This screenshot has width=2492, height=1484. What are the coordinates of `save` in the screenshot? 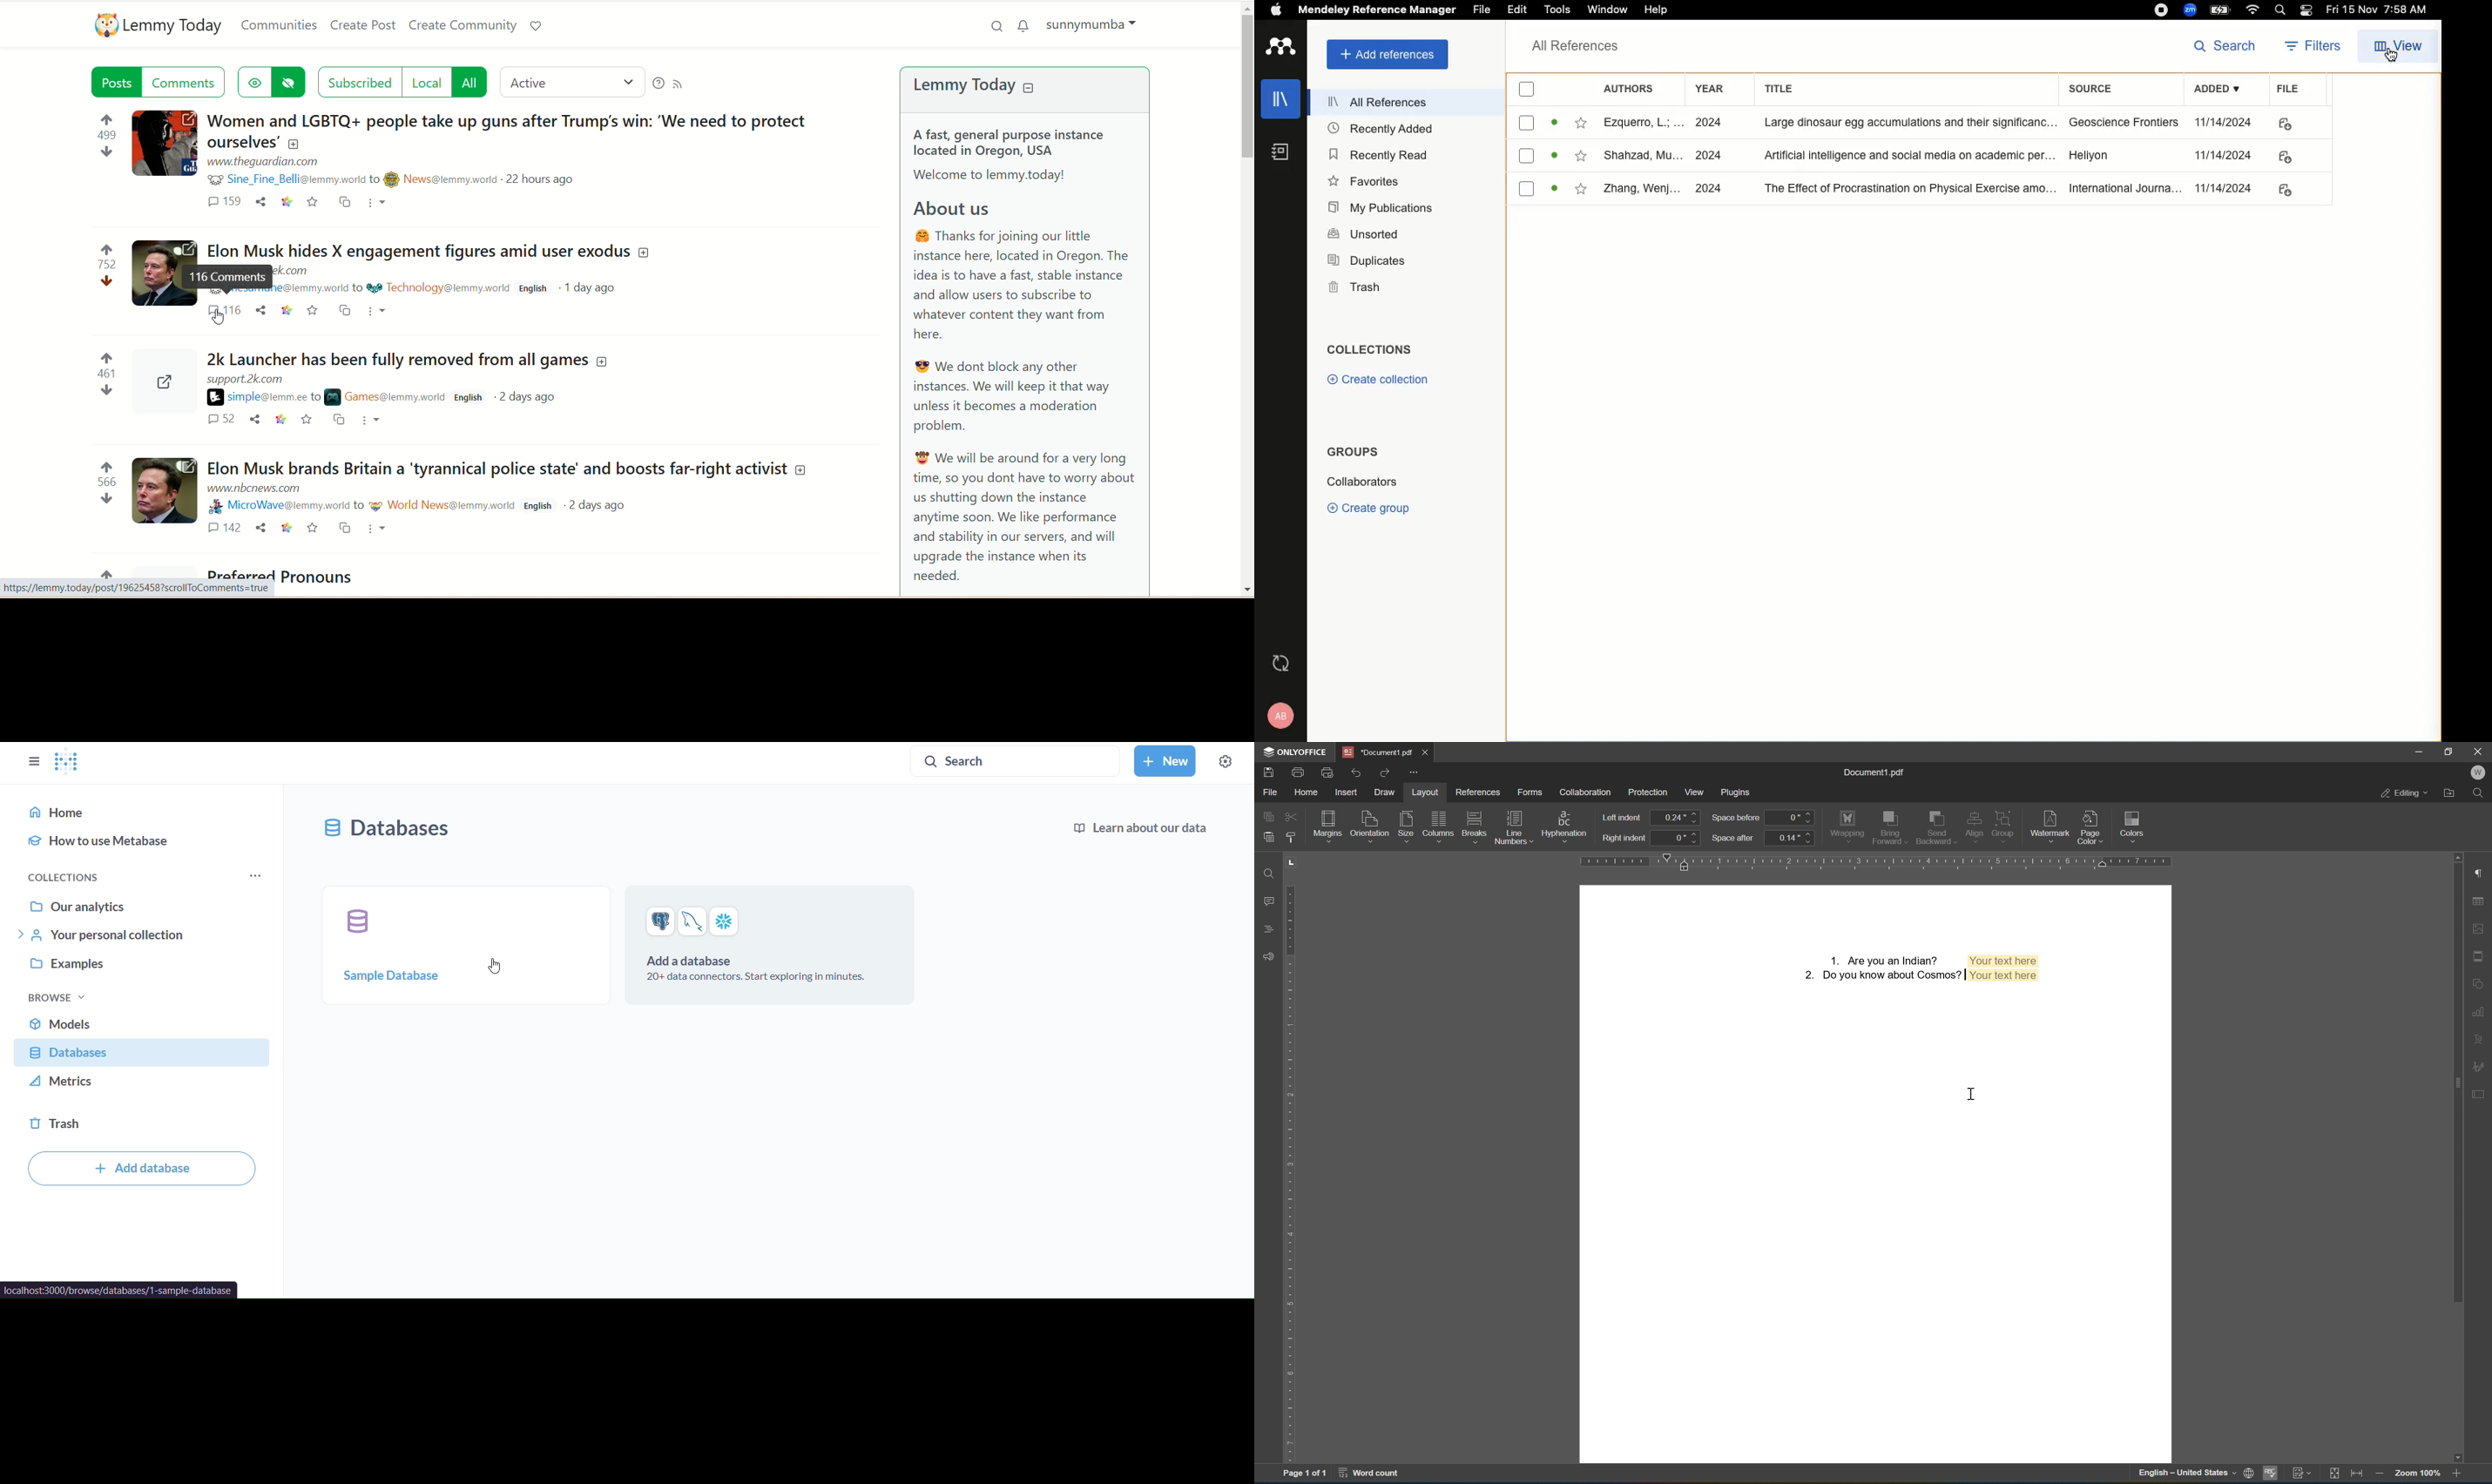 It's located at (314, 527).